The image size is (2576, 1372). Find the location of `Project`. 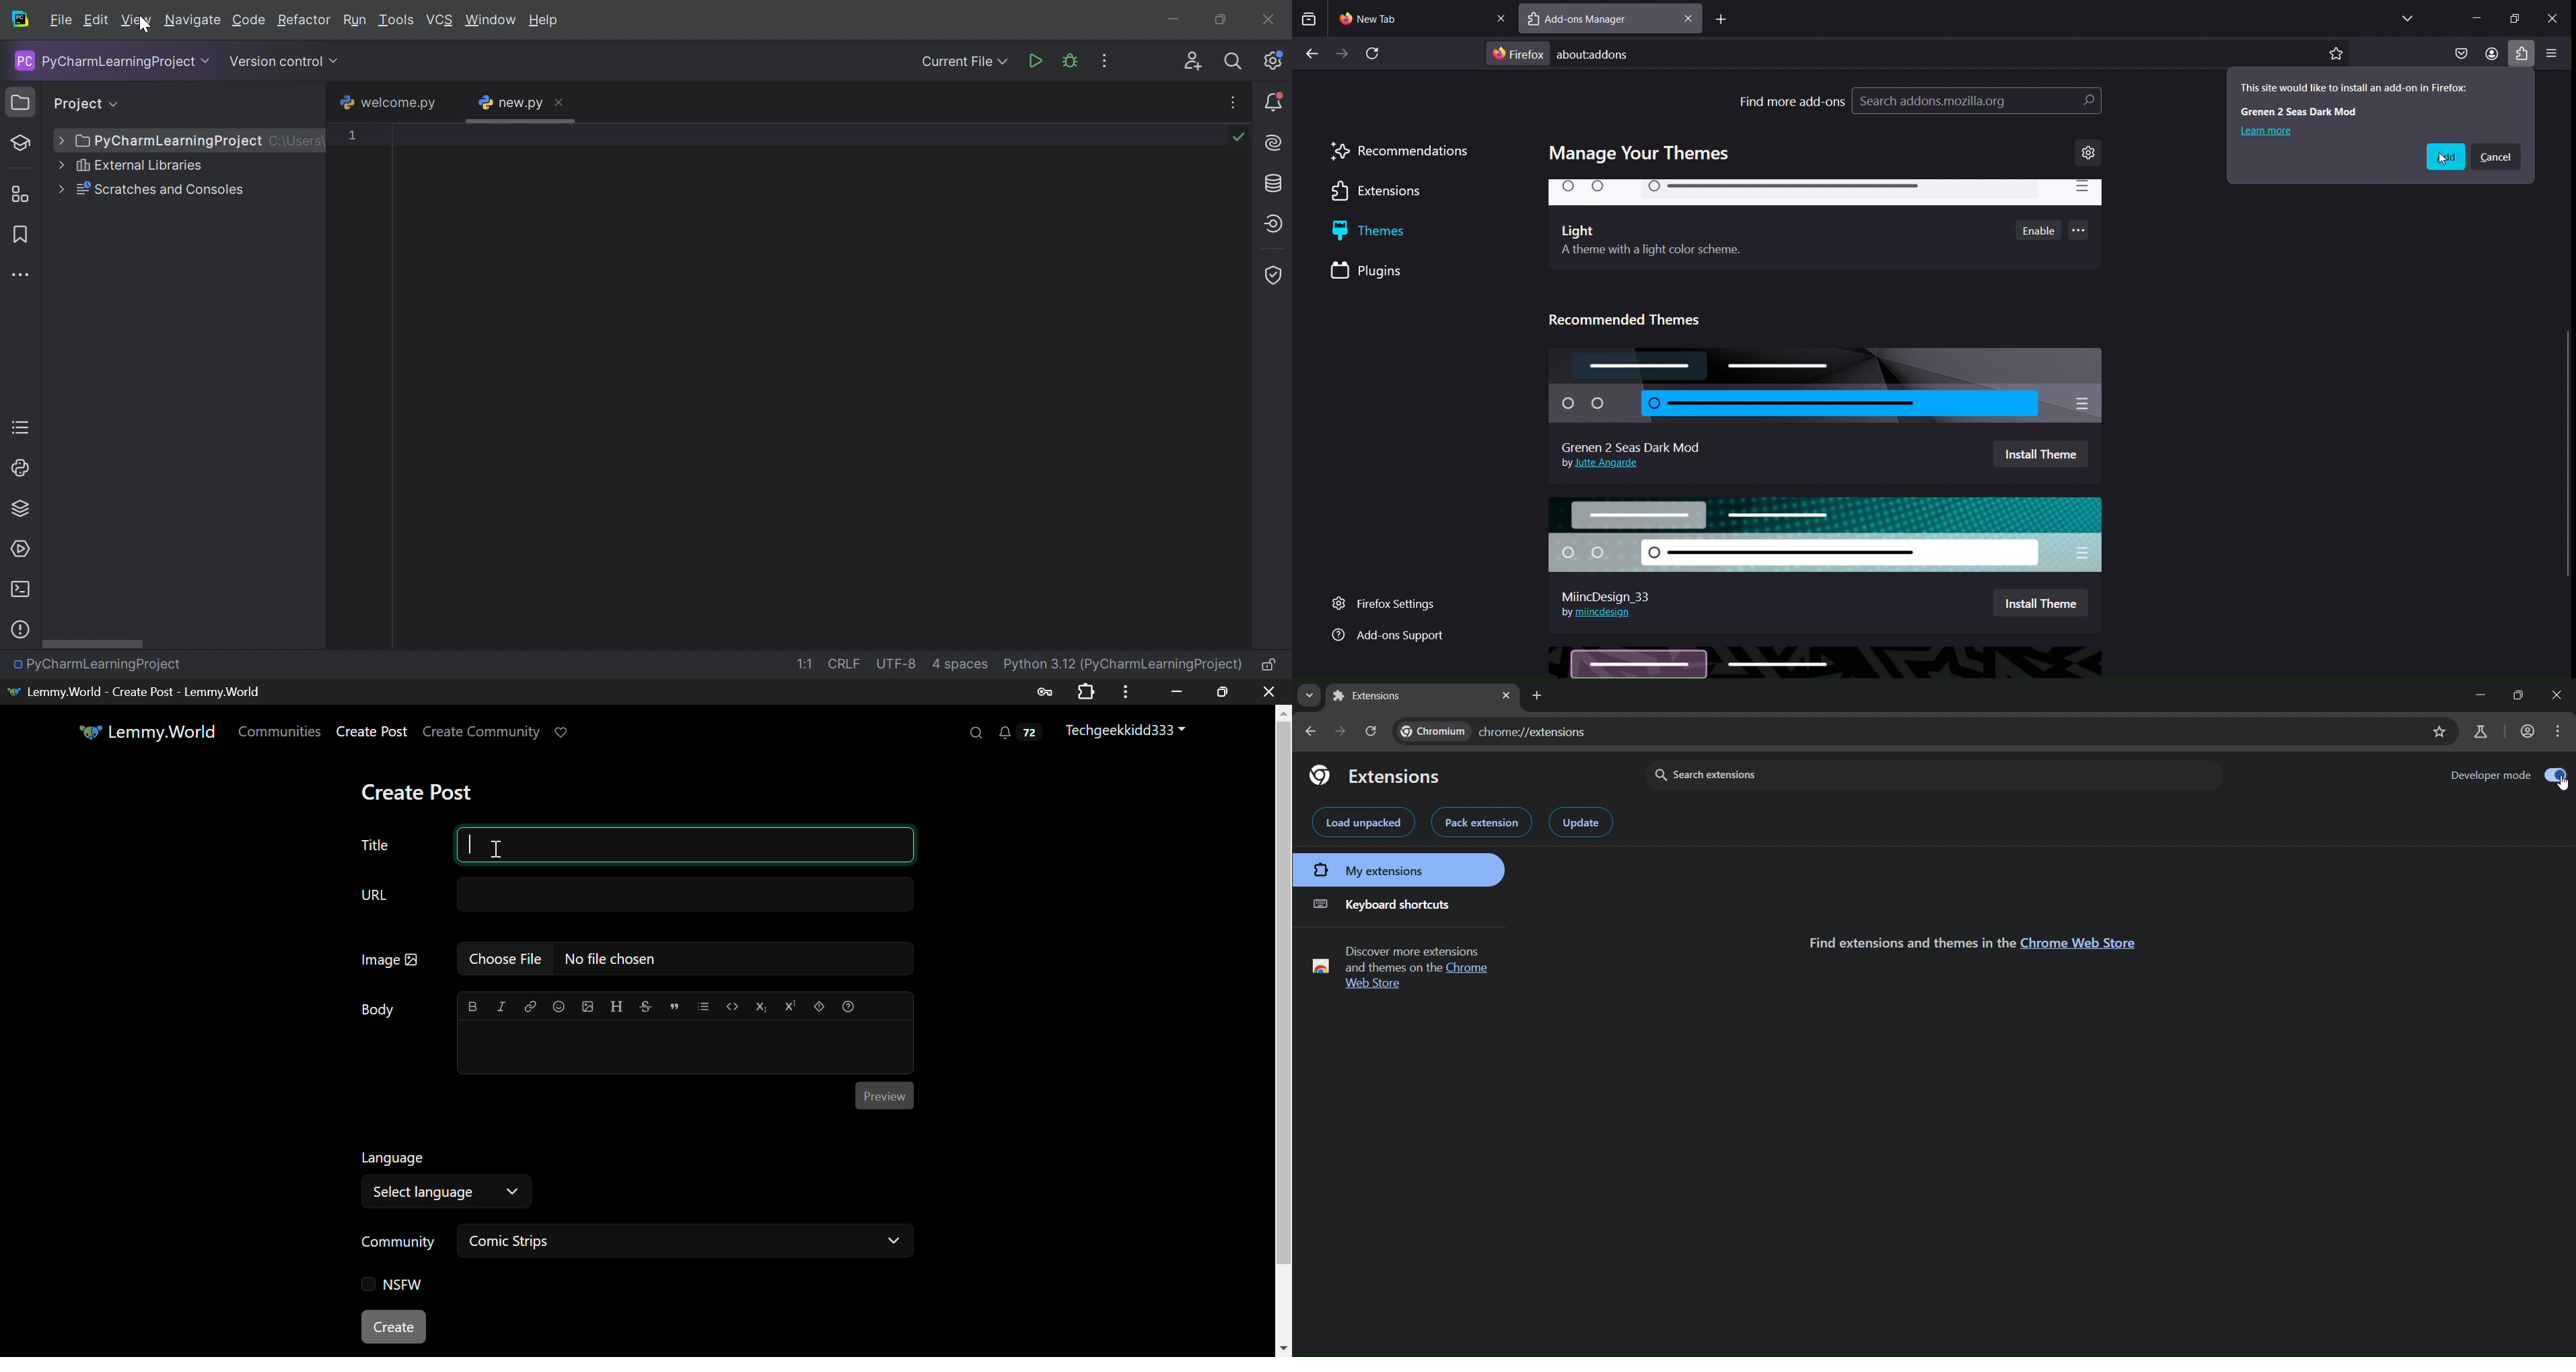

Project is located at coordinates (84, 104).